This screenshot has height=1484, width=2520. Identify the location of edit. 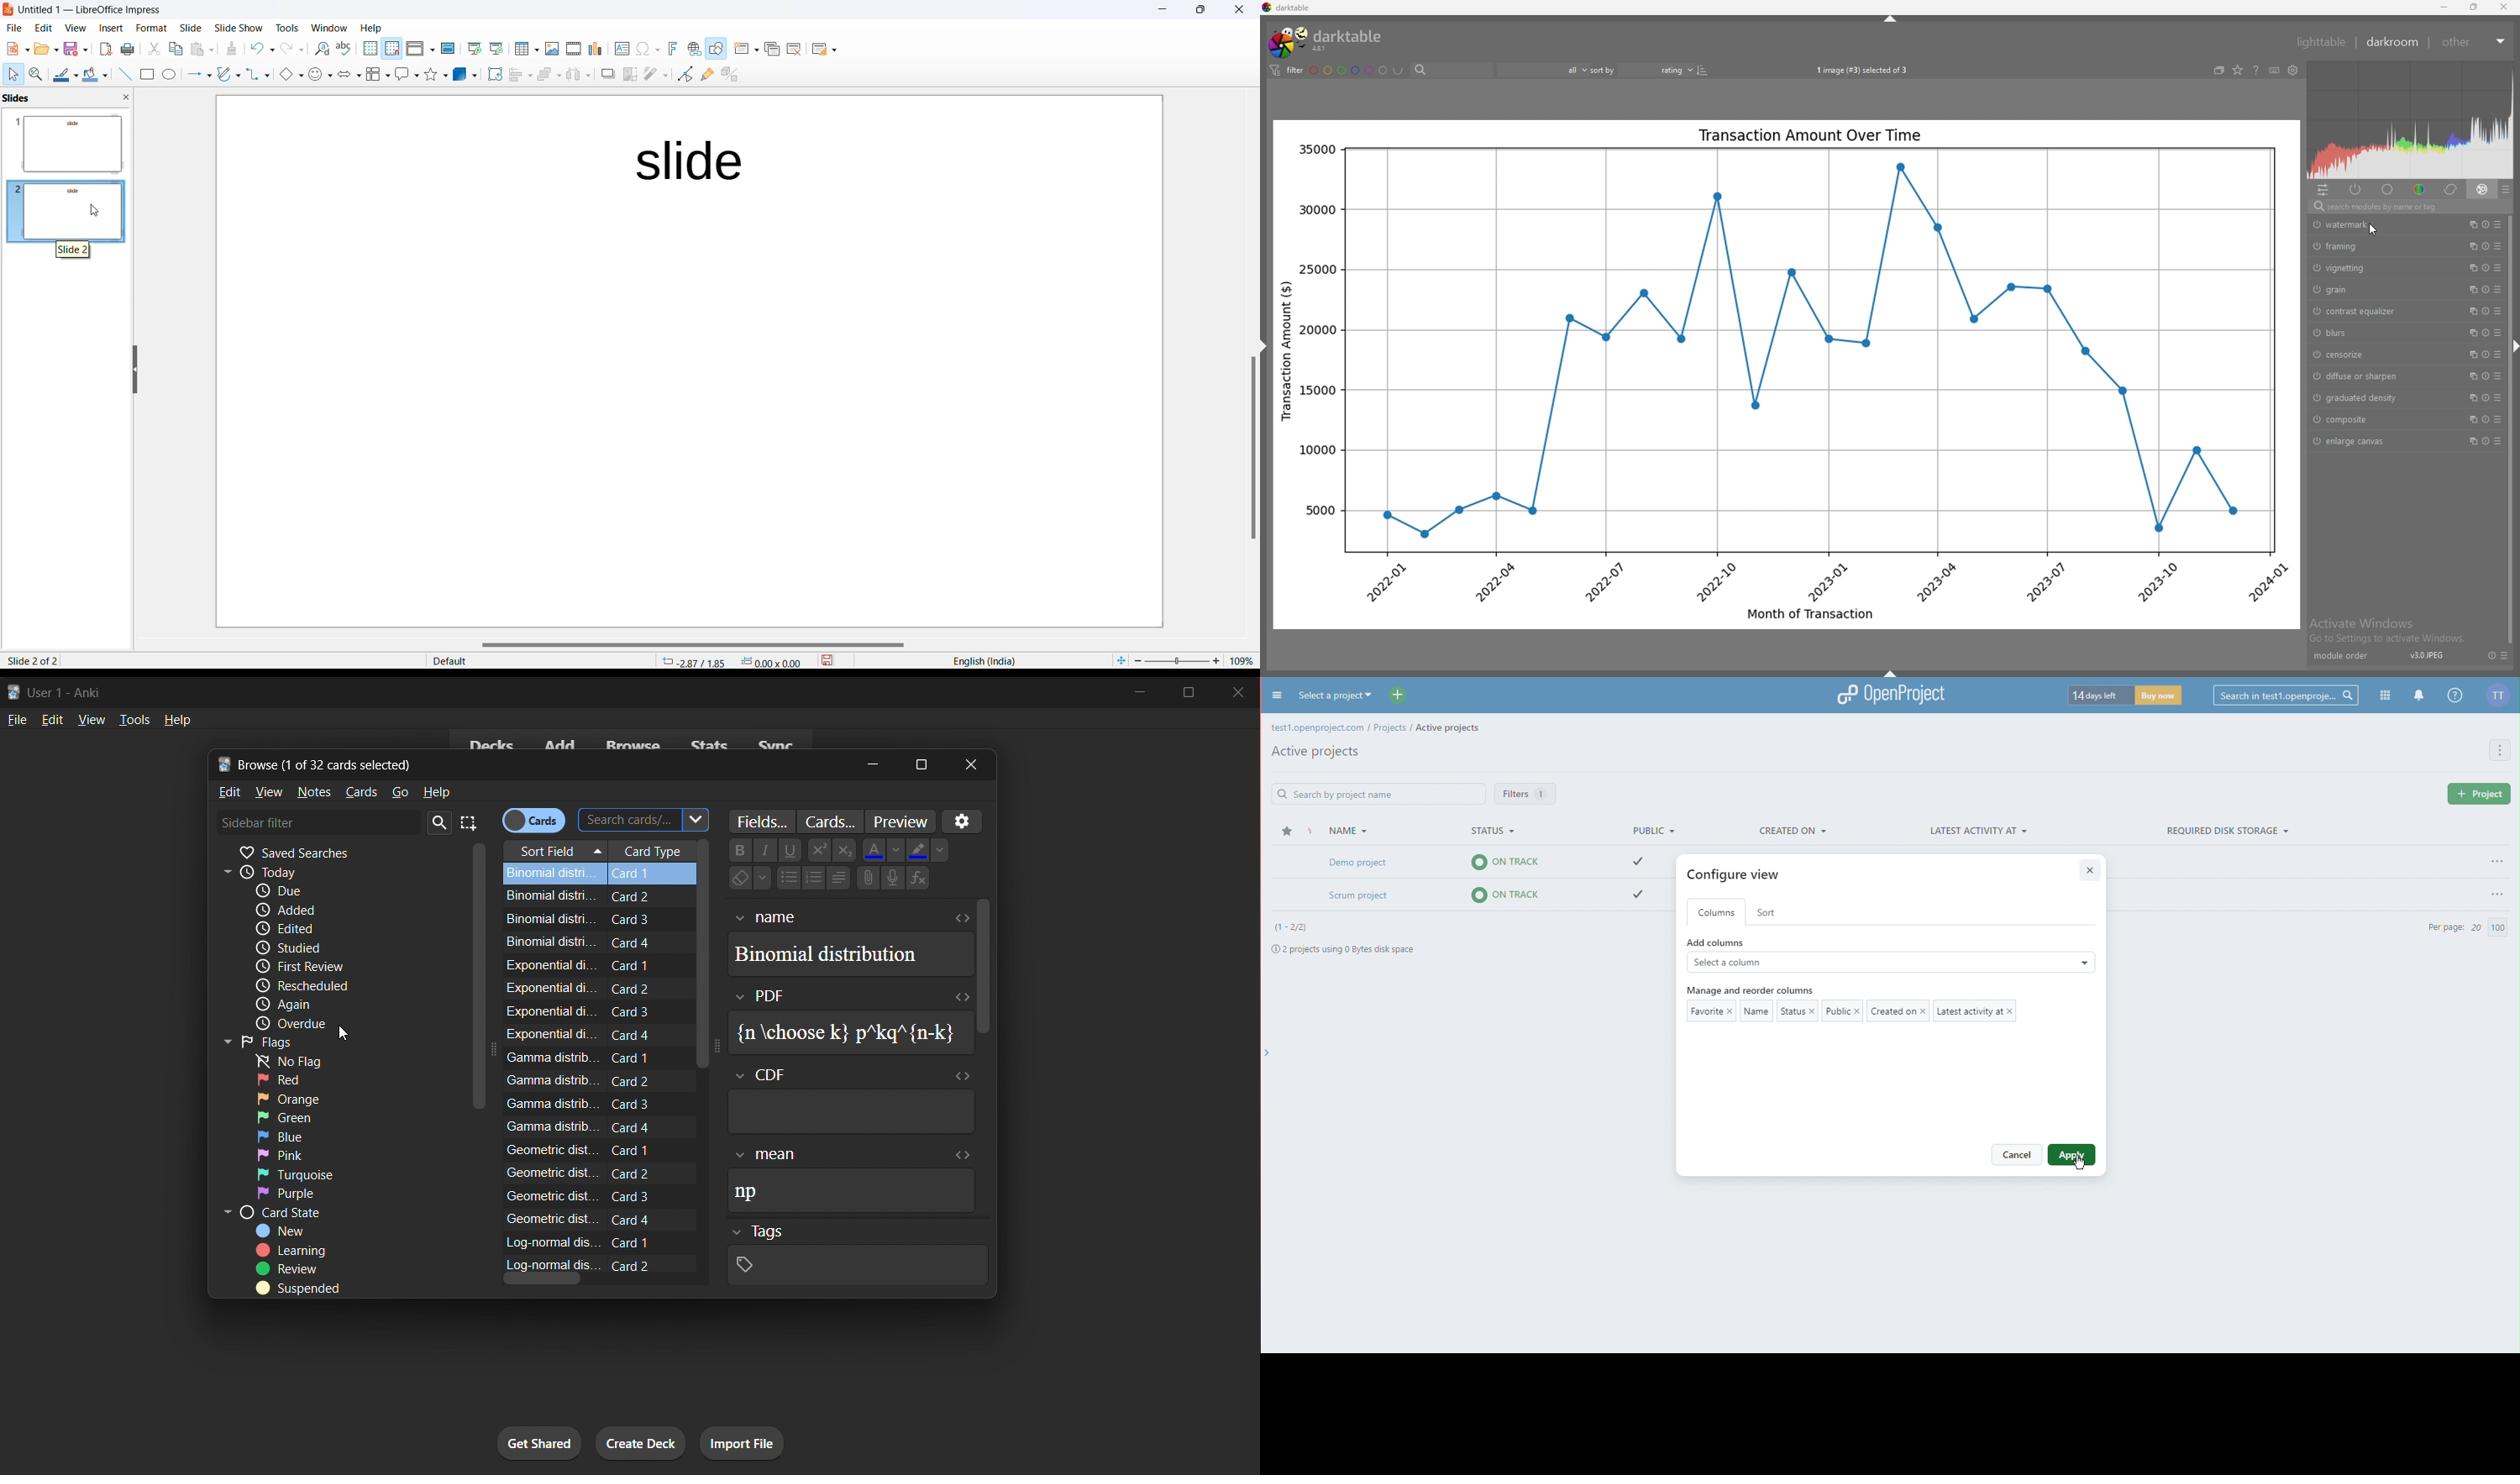
(53, 719).